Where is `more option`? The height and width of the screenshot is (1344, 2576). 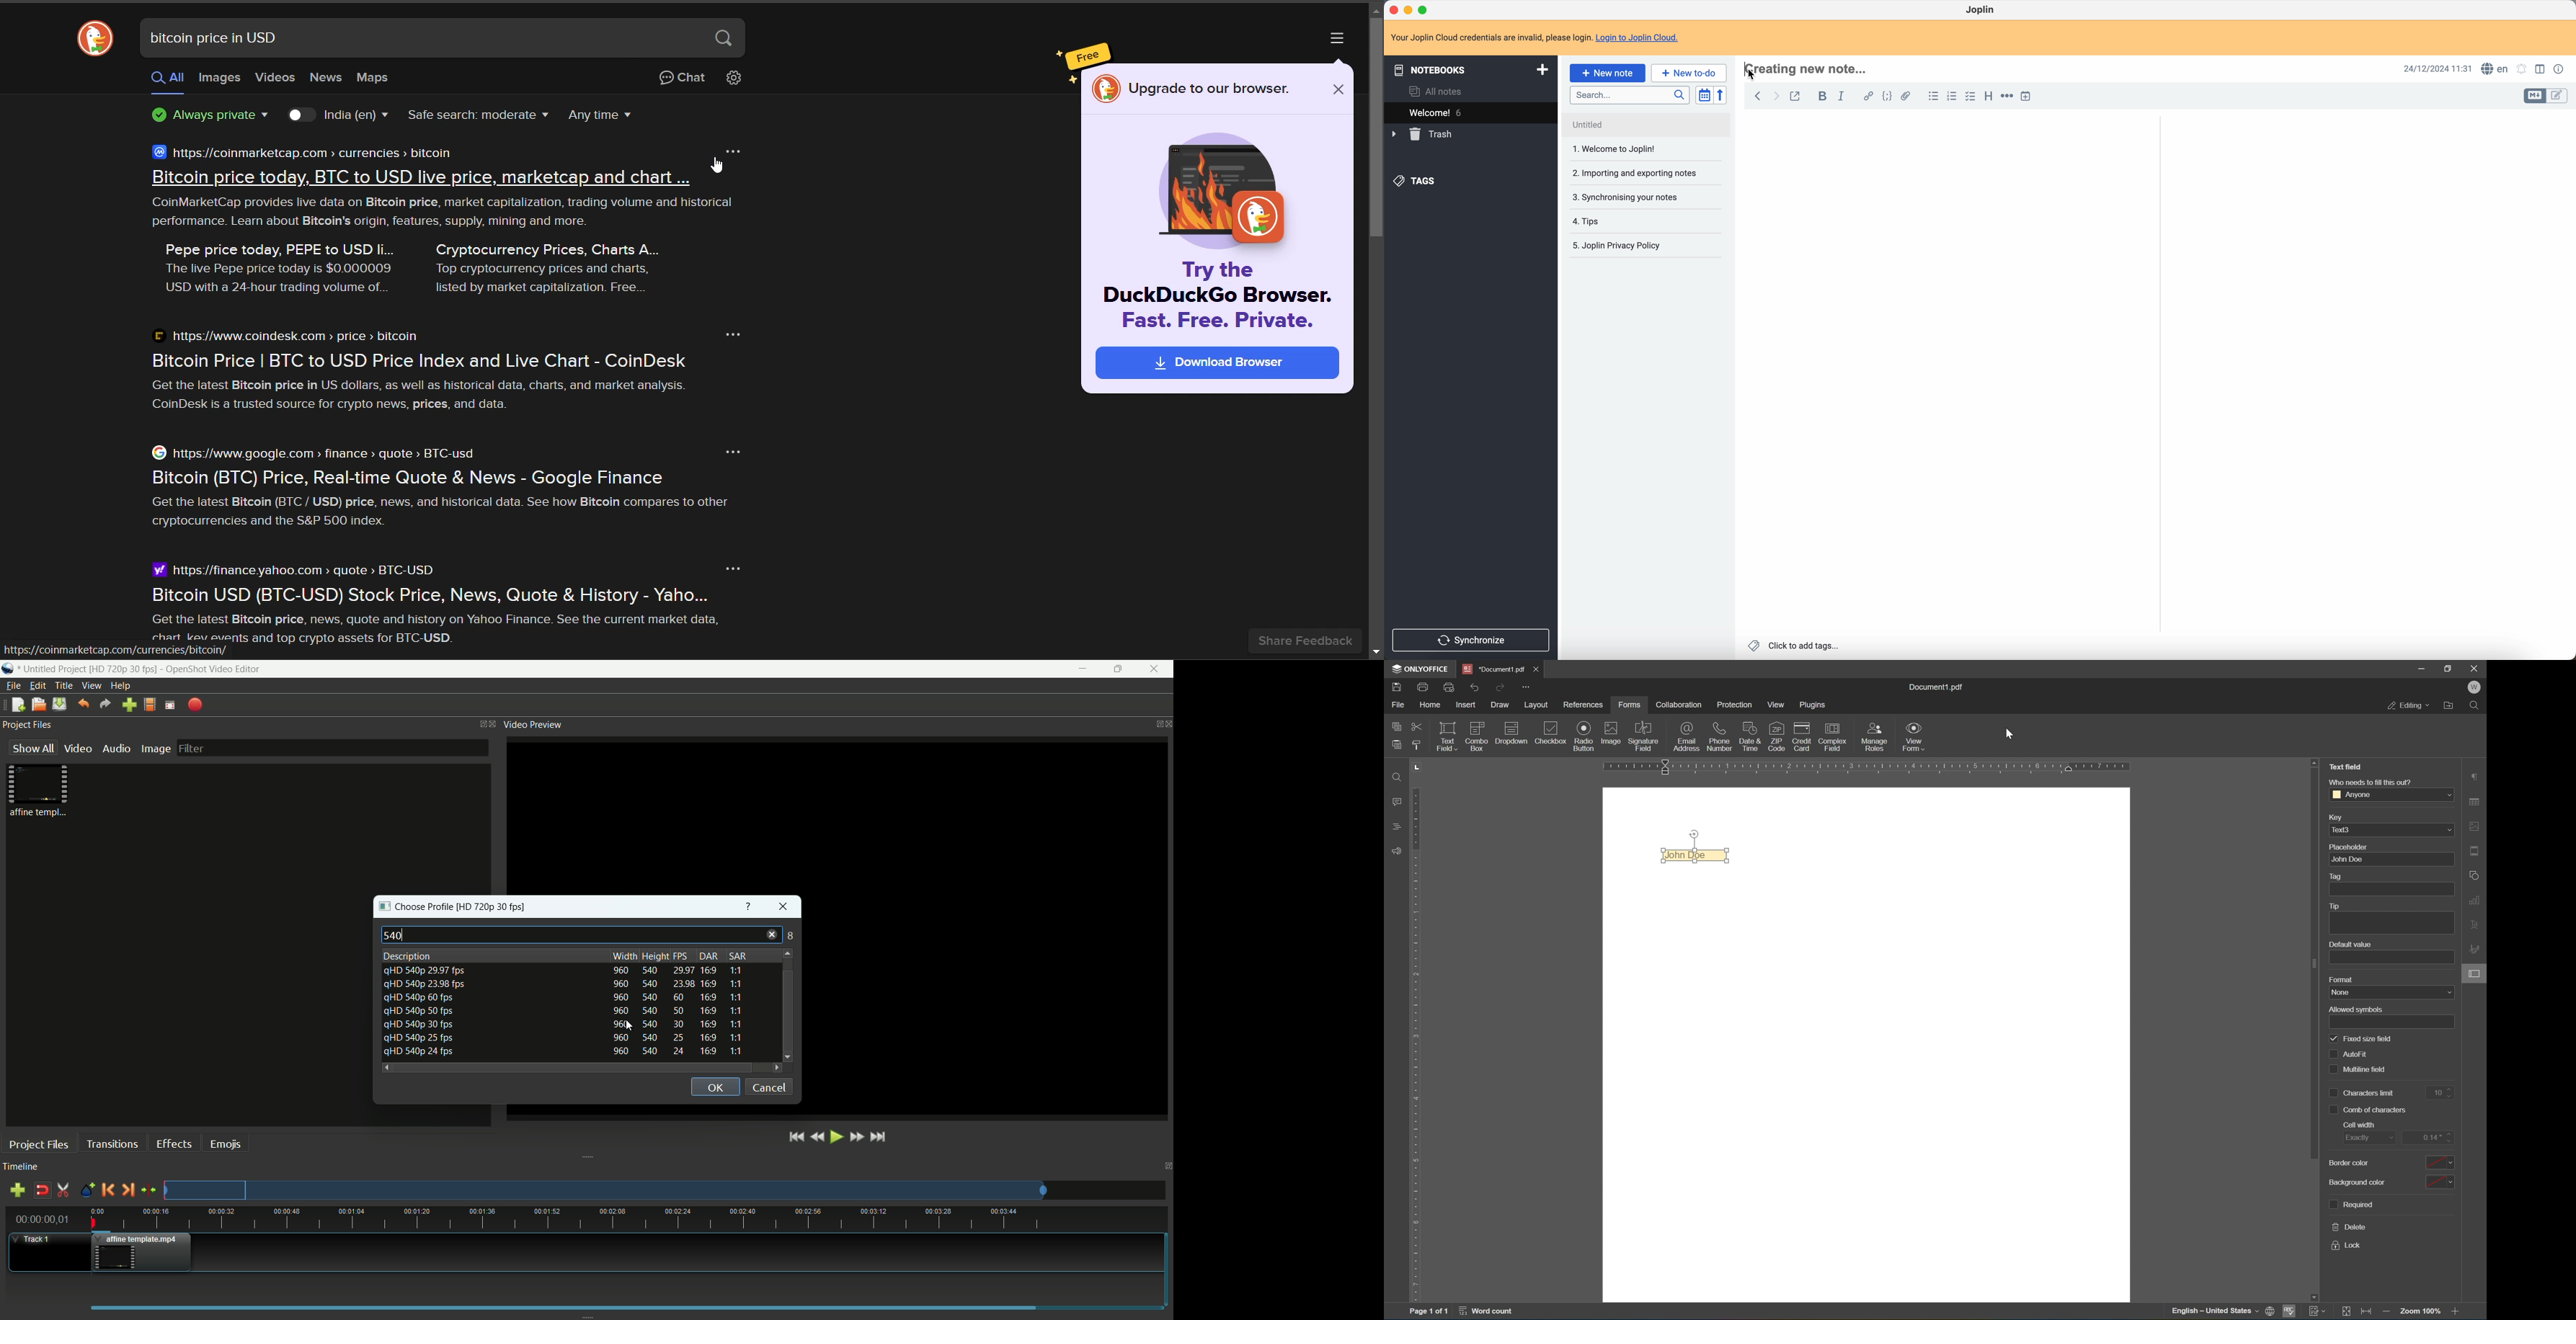 more option is located at coordinates (732, 566).